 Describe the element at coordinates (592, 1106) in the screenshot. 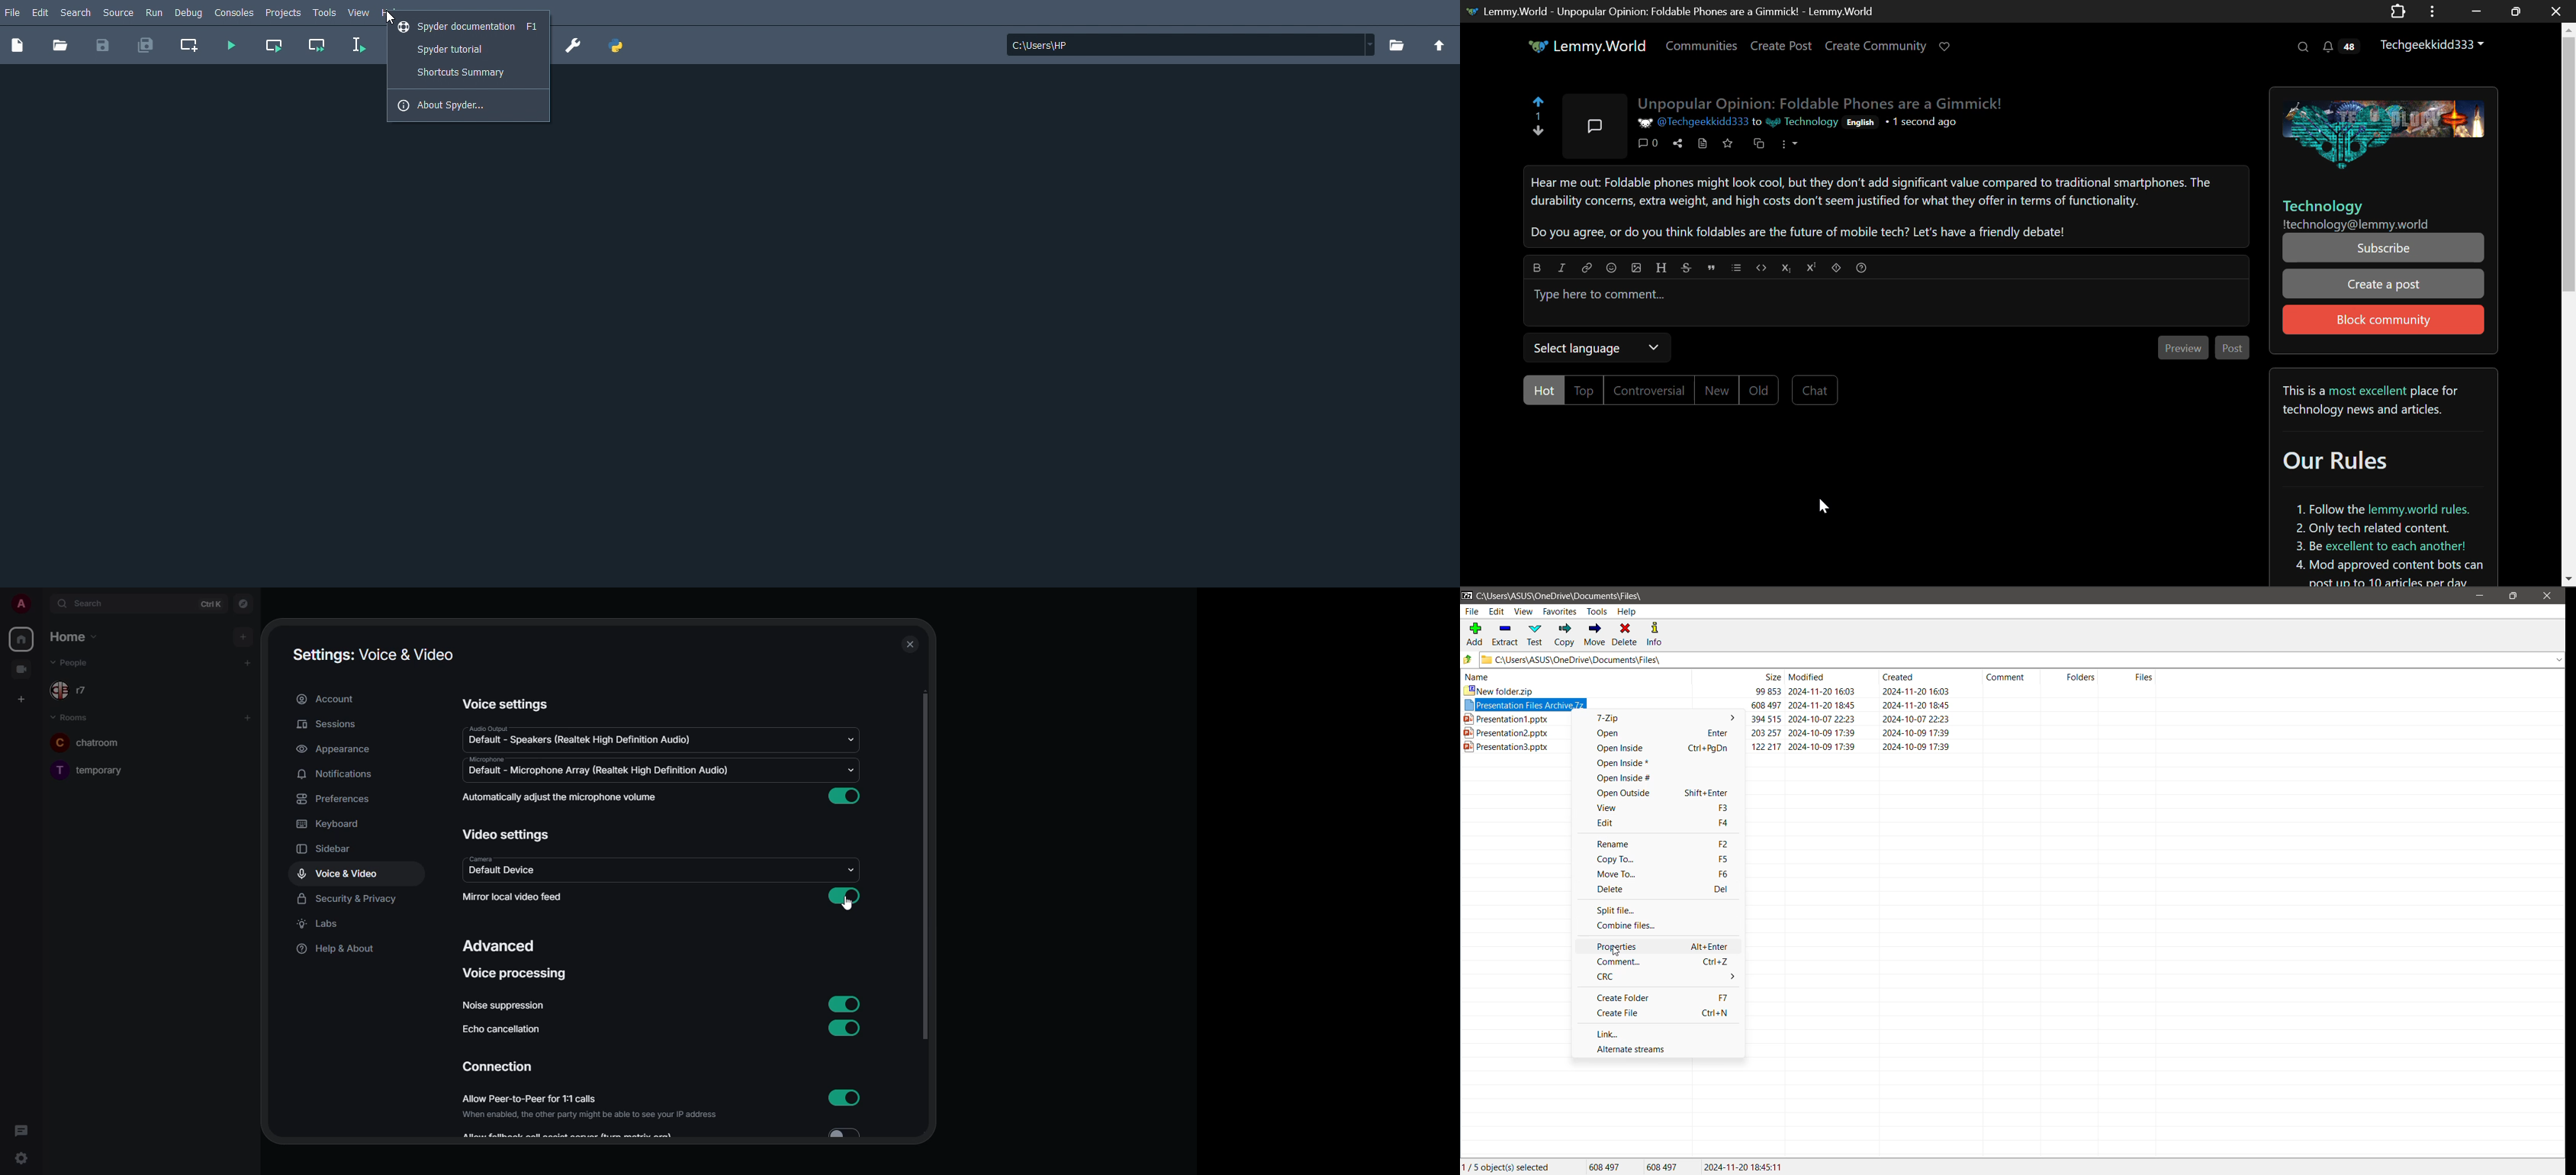

I see `allow peer-to-peer for 1:1 calls` at that location.